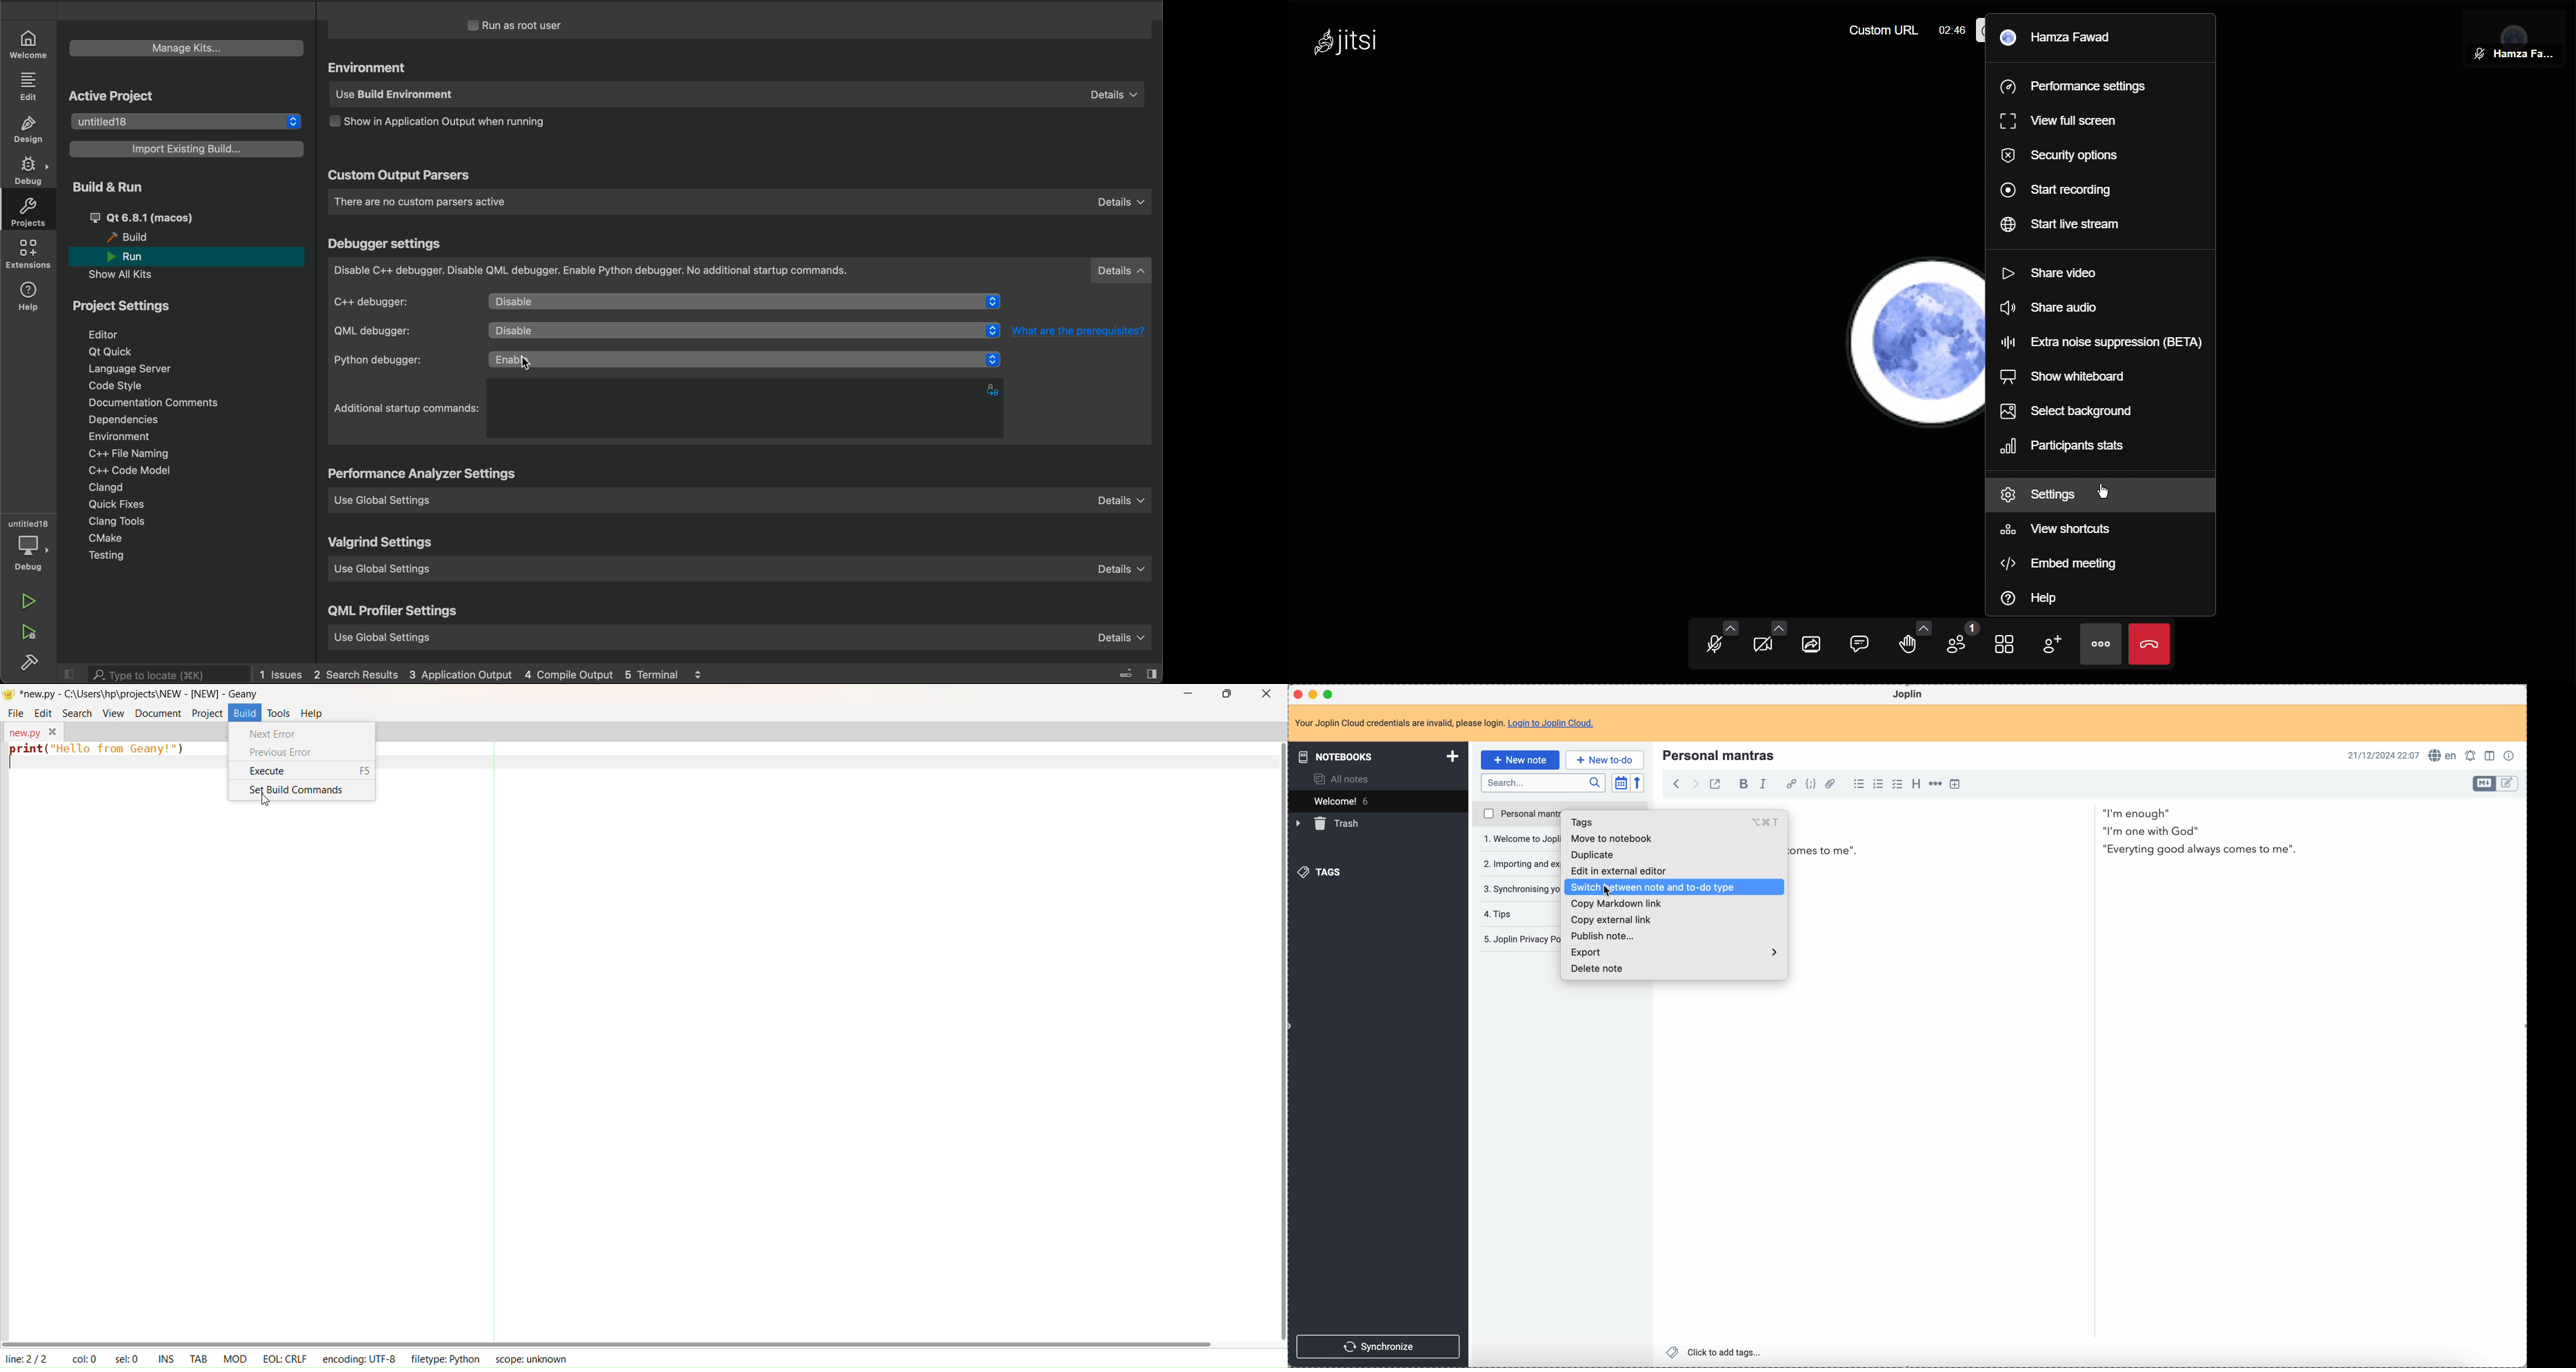 Image resolution: width=2576 pixels, height=1372 pixels. Describe the element at coordinates (2042, 495) in the screenshot. I see `Setings` at that location.